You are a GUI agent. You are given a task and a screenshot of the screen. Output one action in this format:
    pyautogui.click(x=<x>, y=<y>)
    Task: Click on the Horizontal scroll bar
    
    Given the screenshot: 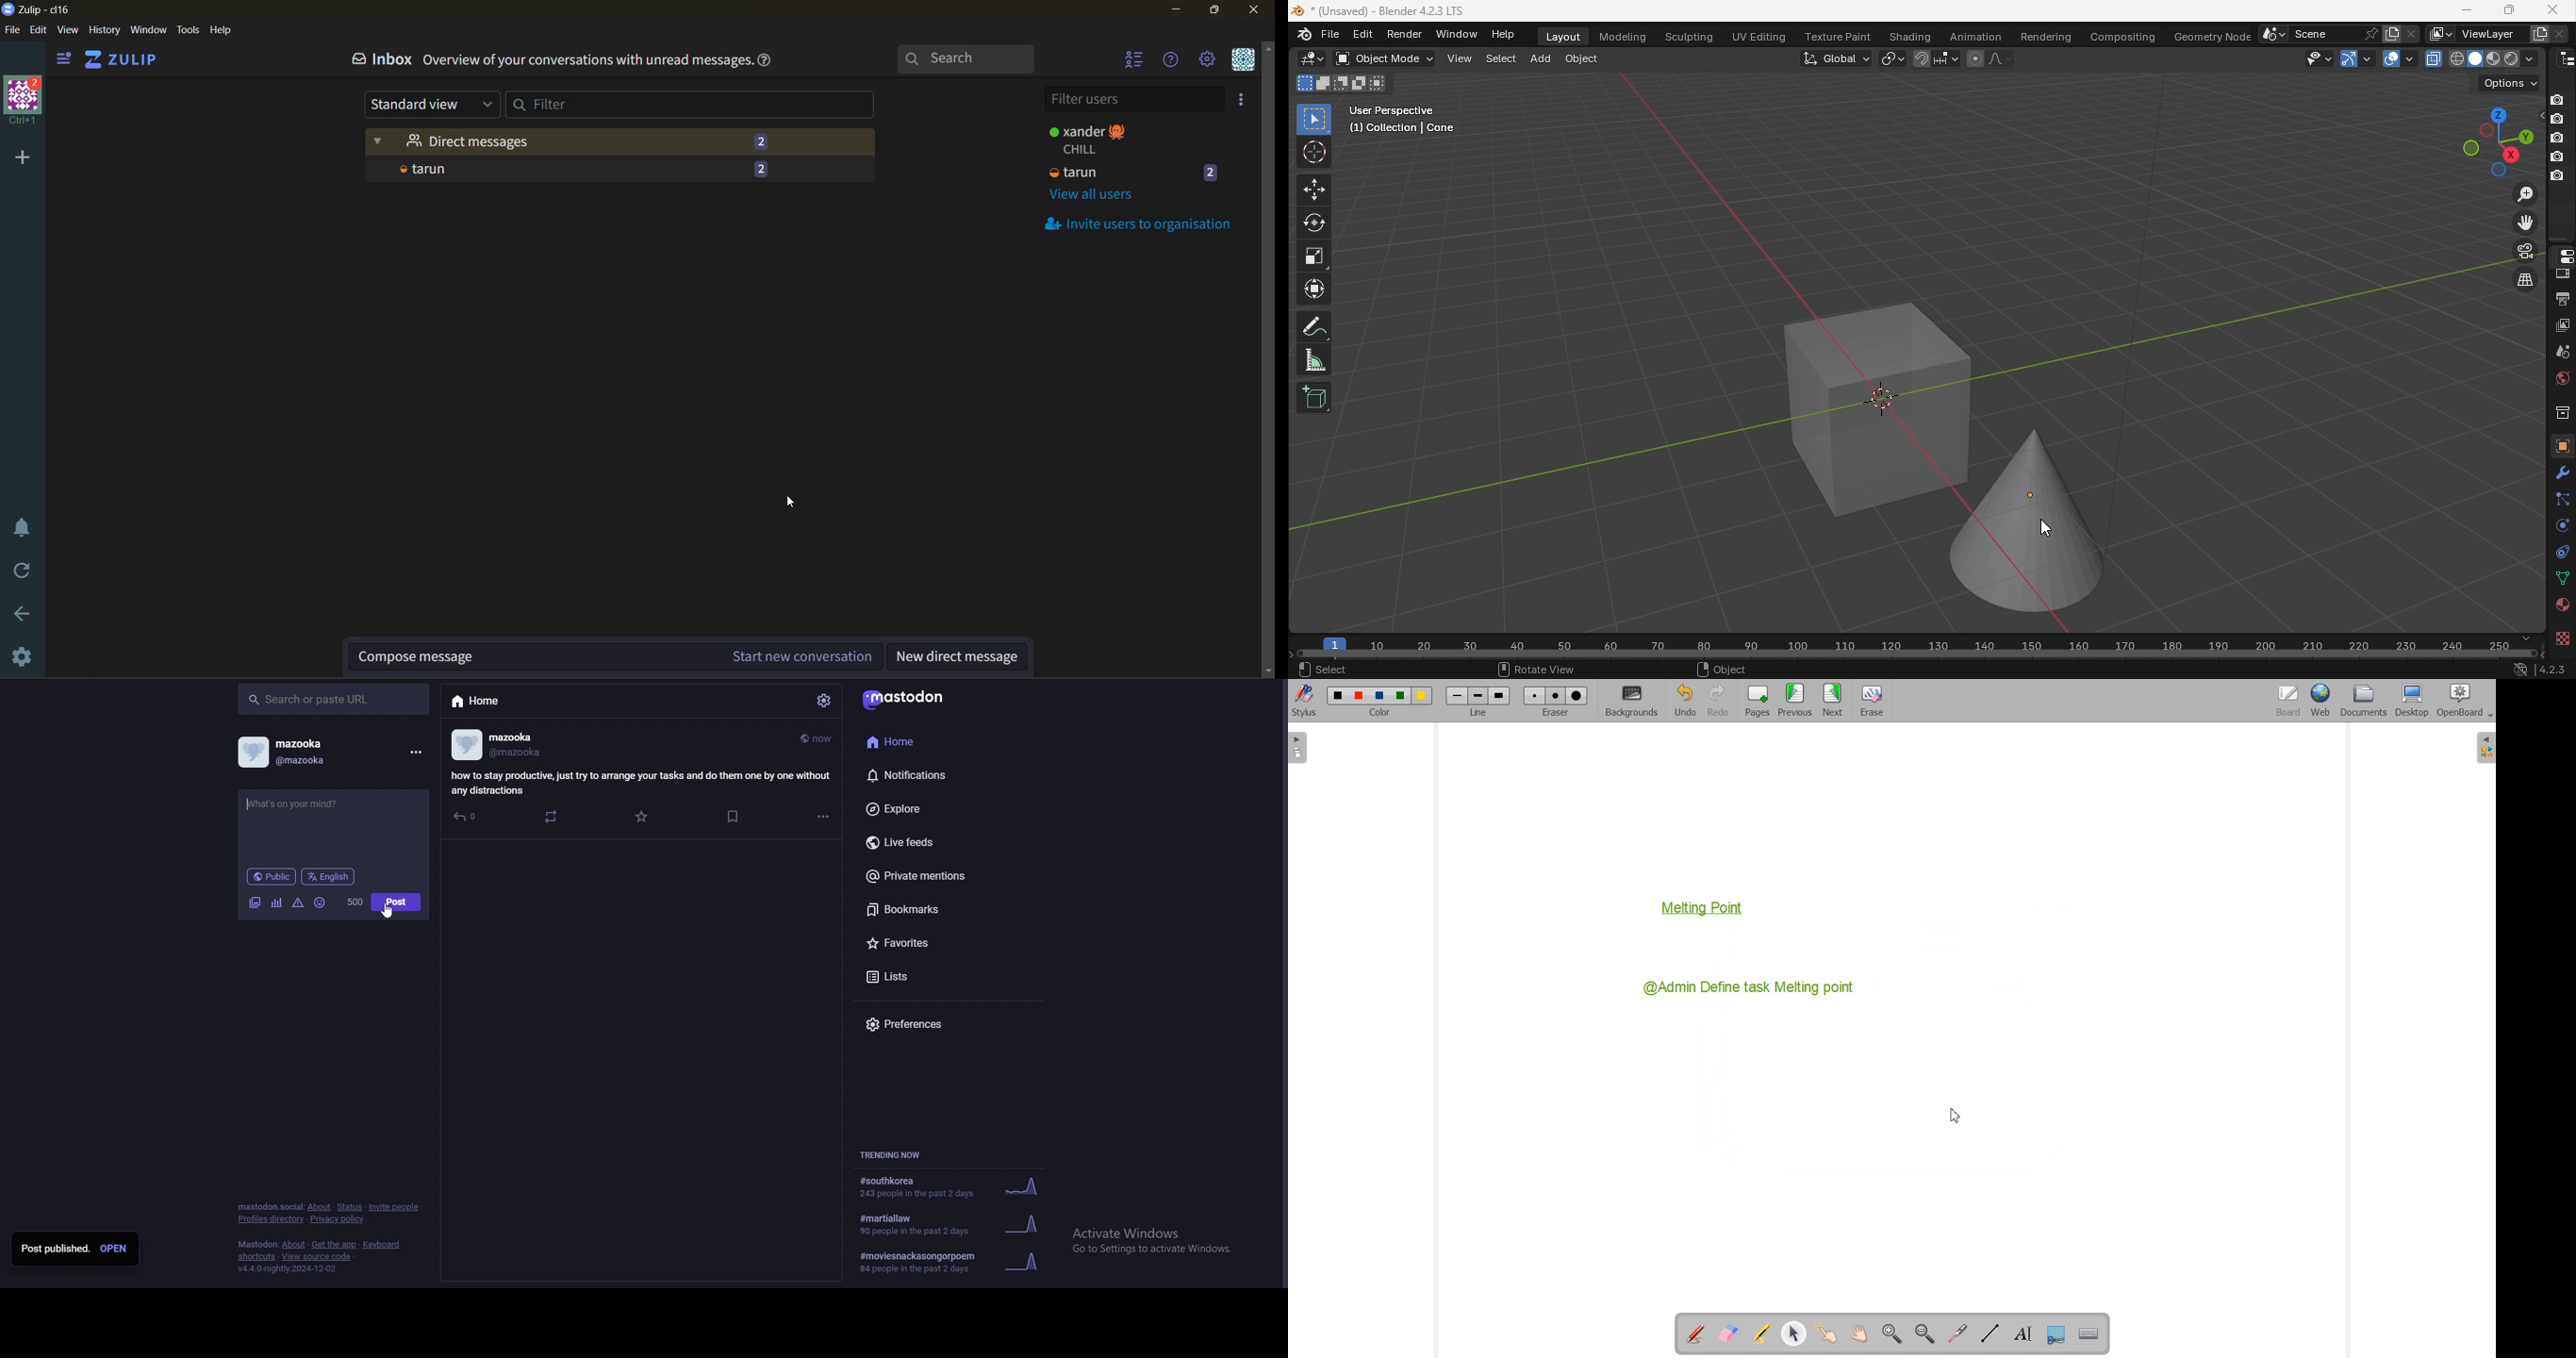 What is the action you would take?
    pyautogui.click(x=1919, y=654)
    